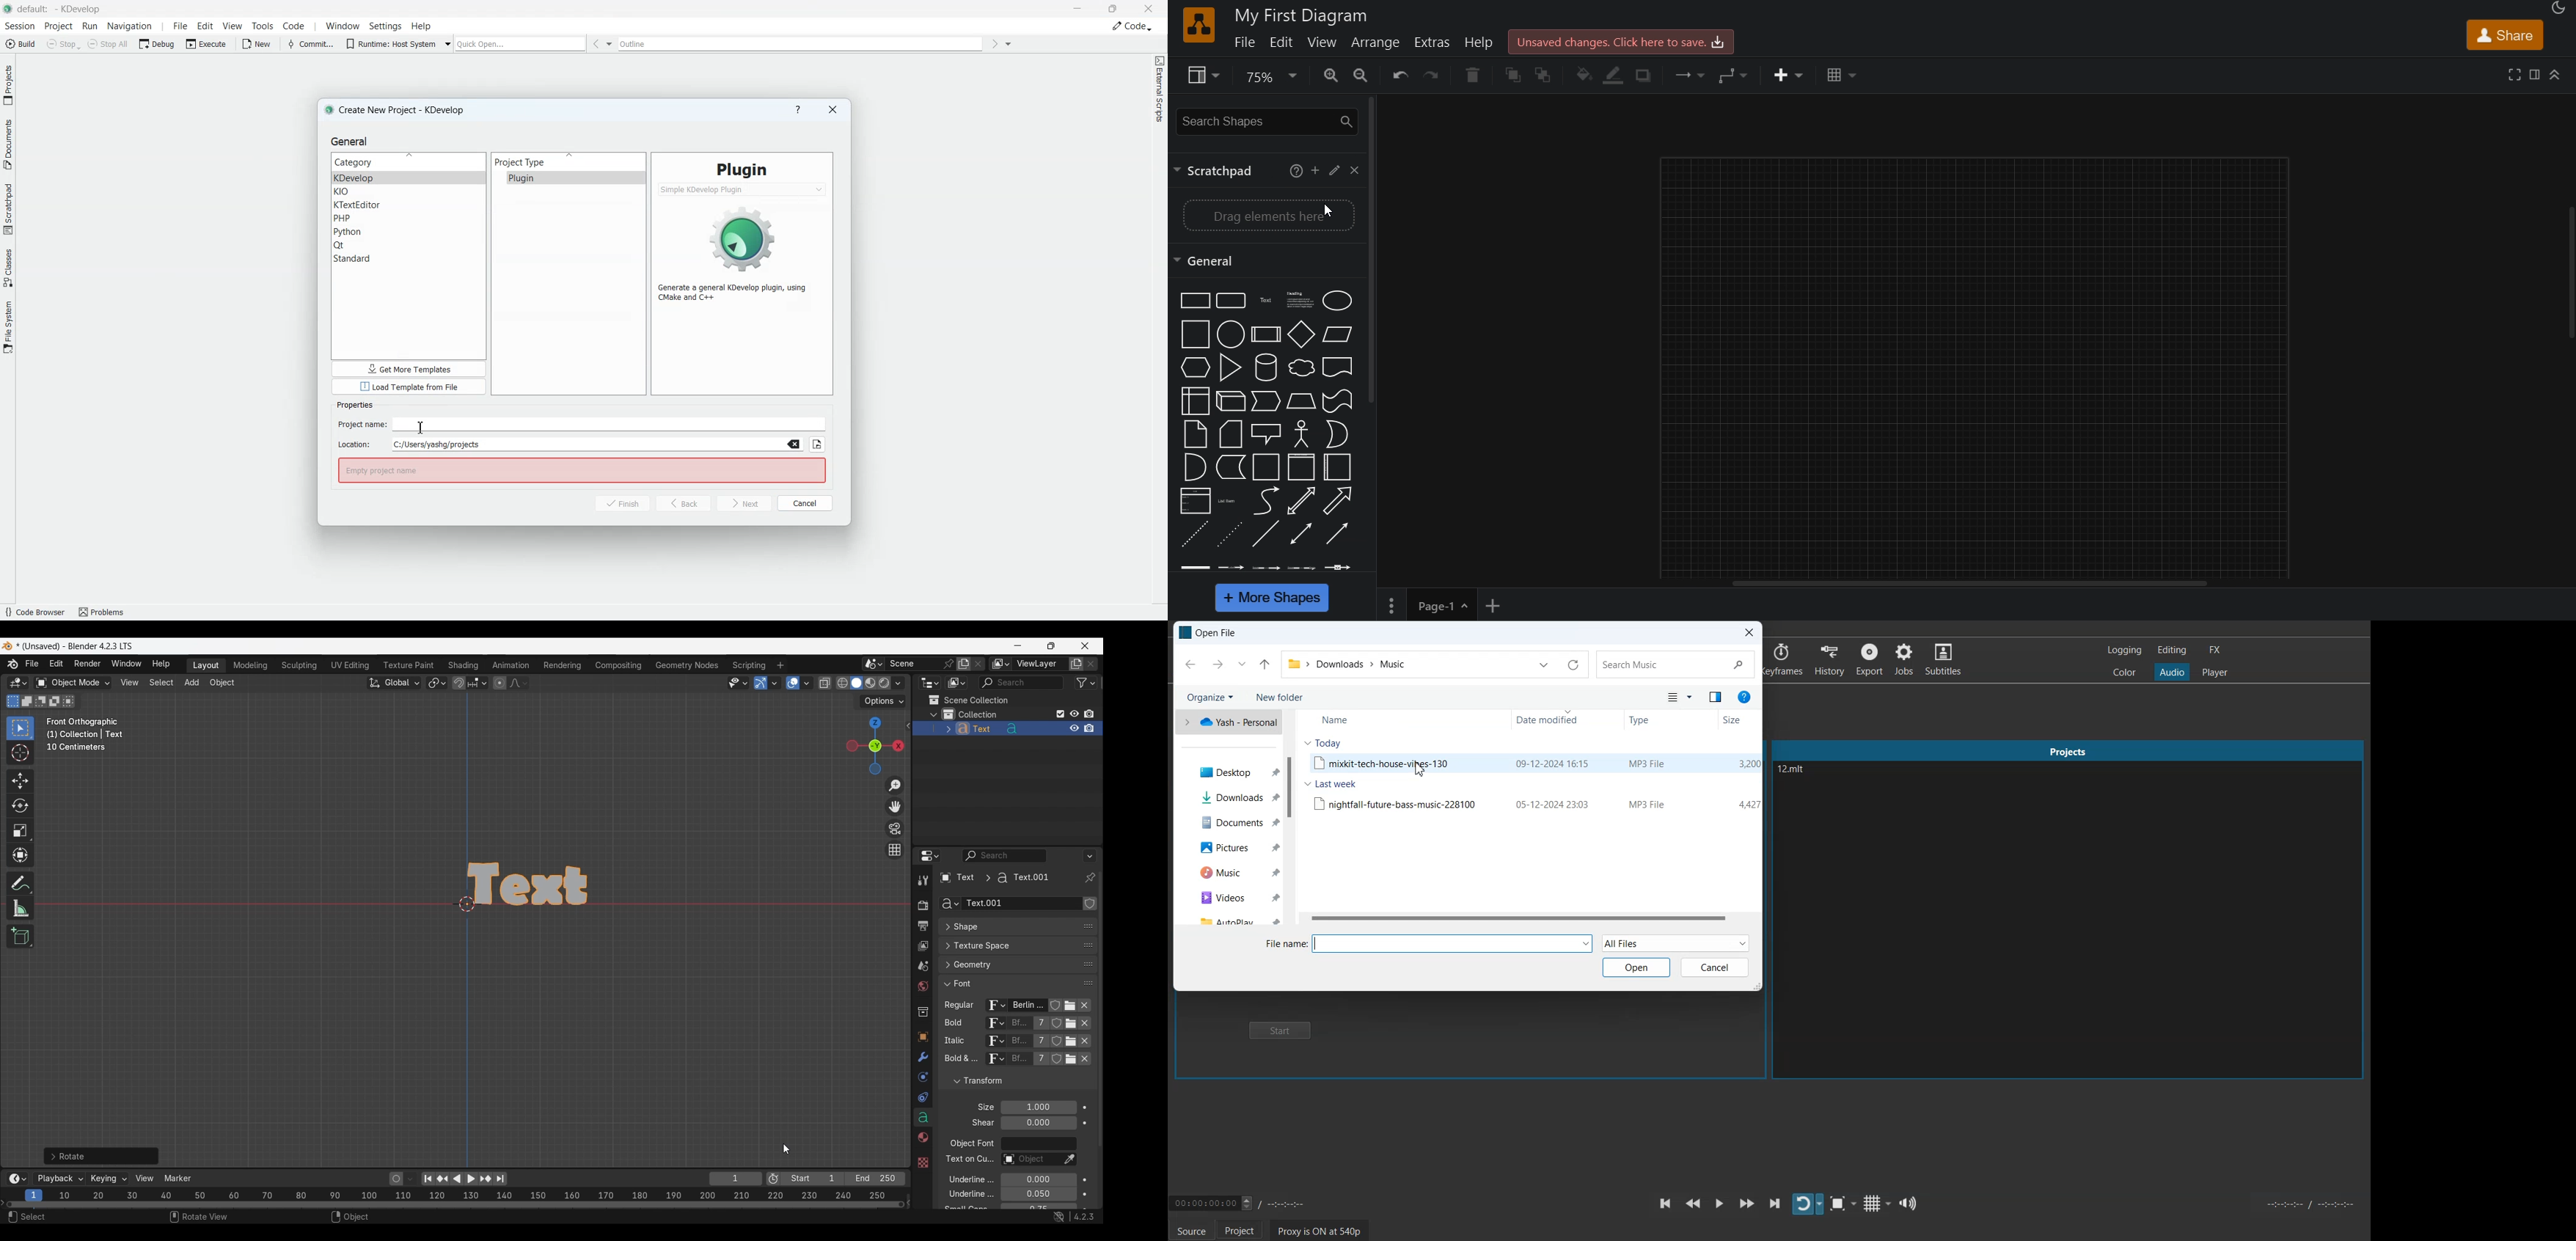 The image size is (2576, 1260). What do you see at coordinates (459, 683) in the screenshot?
I see `Snap during transform` at bounding box center [459, 683].